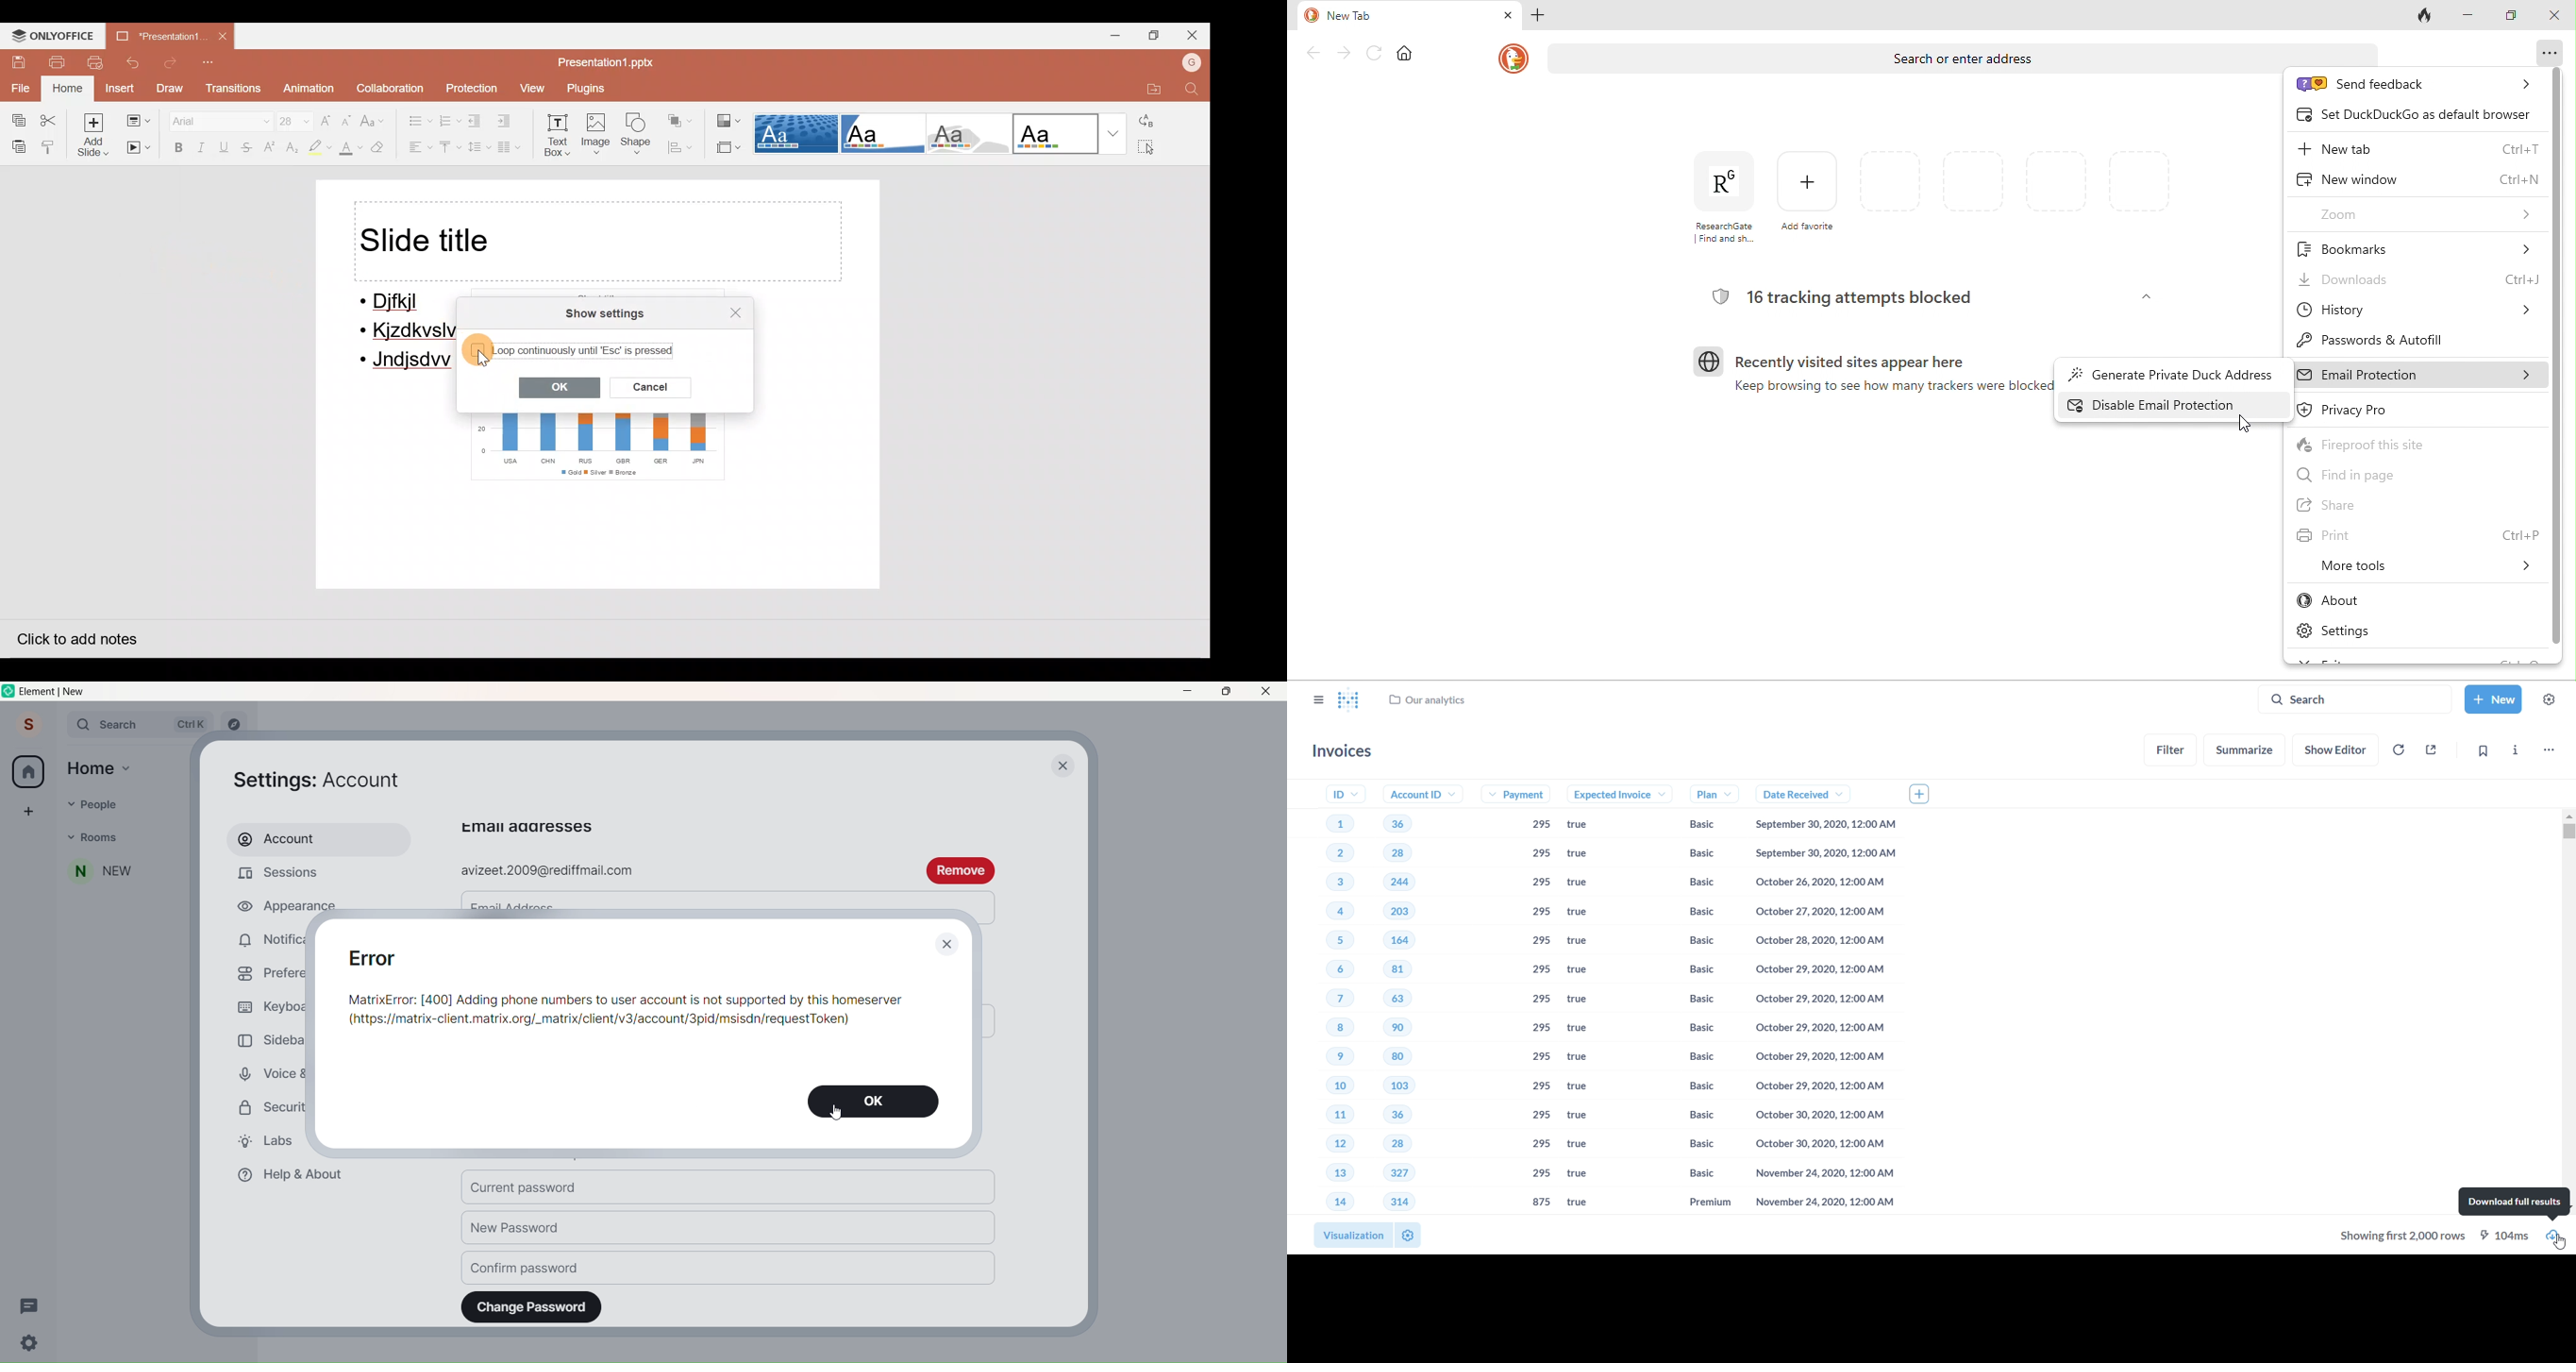 The width and height of the screenshot is (2576, 1372). What do you see at coordinates (448, 119) in the screenshot?
I see `Numbering` at bounding box center [448, 119].